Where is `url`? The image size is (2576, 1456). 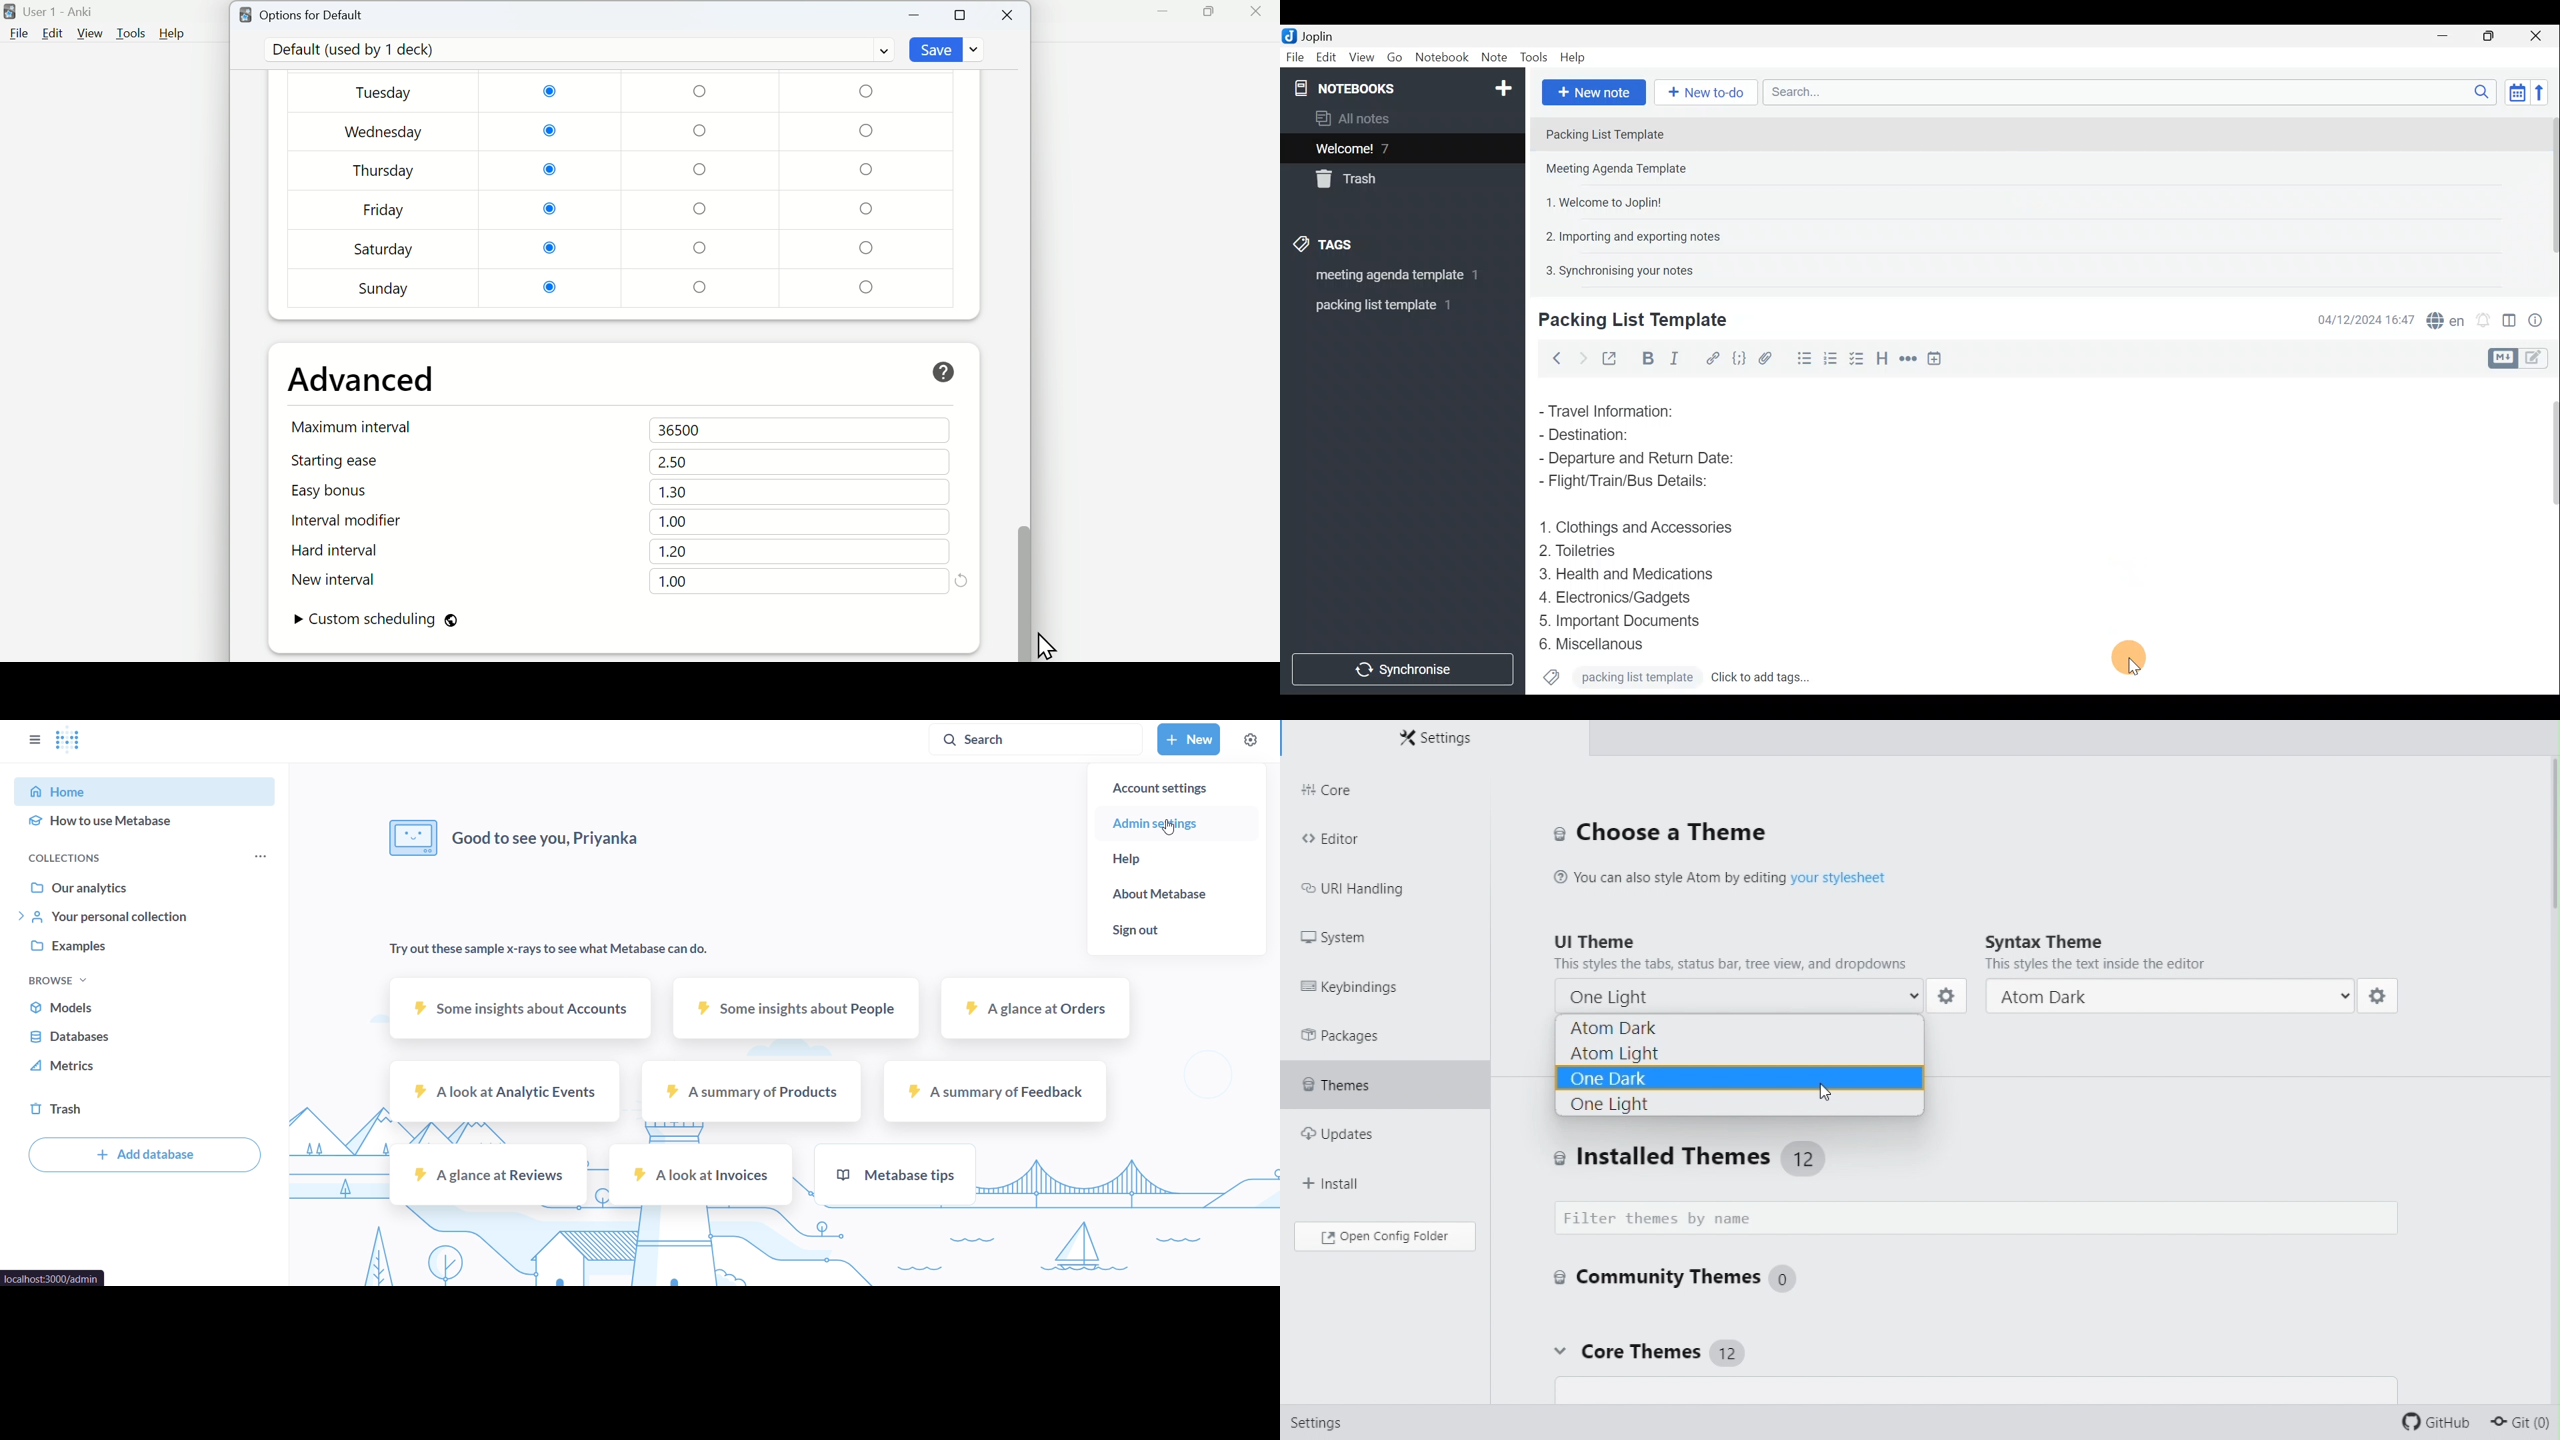
url is located at coordinates (53, 1277).